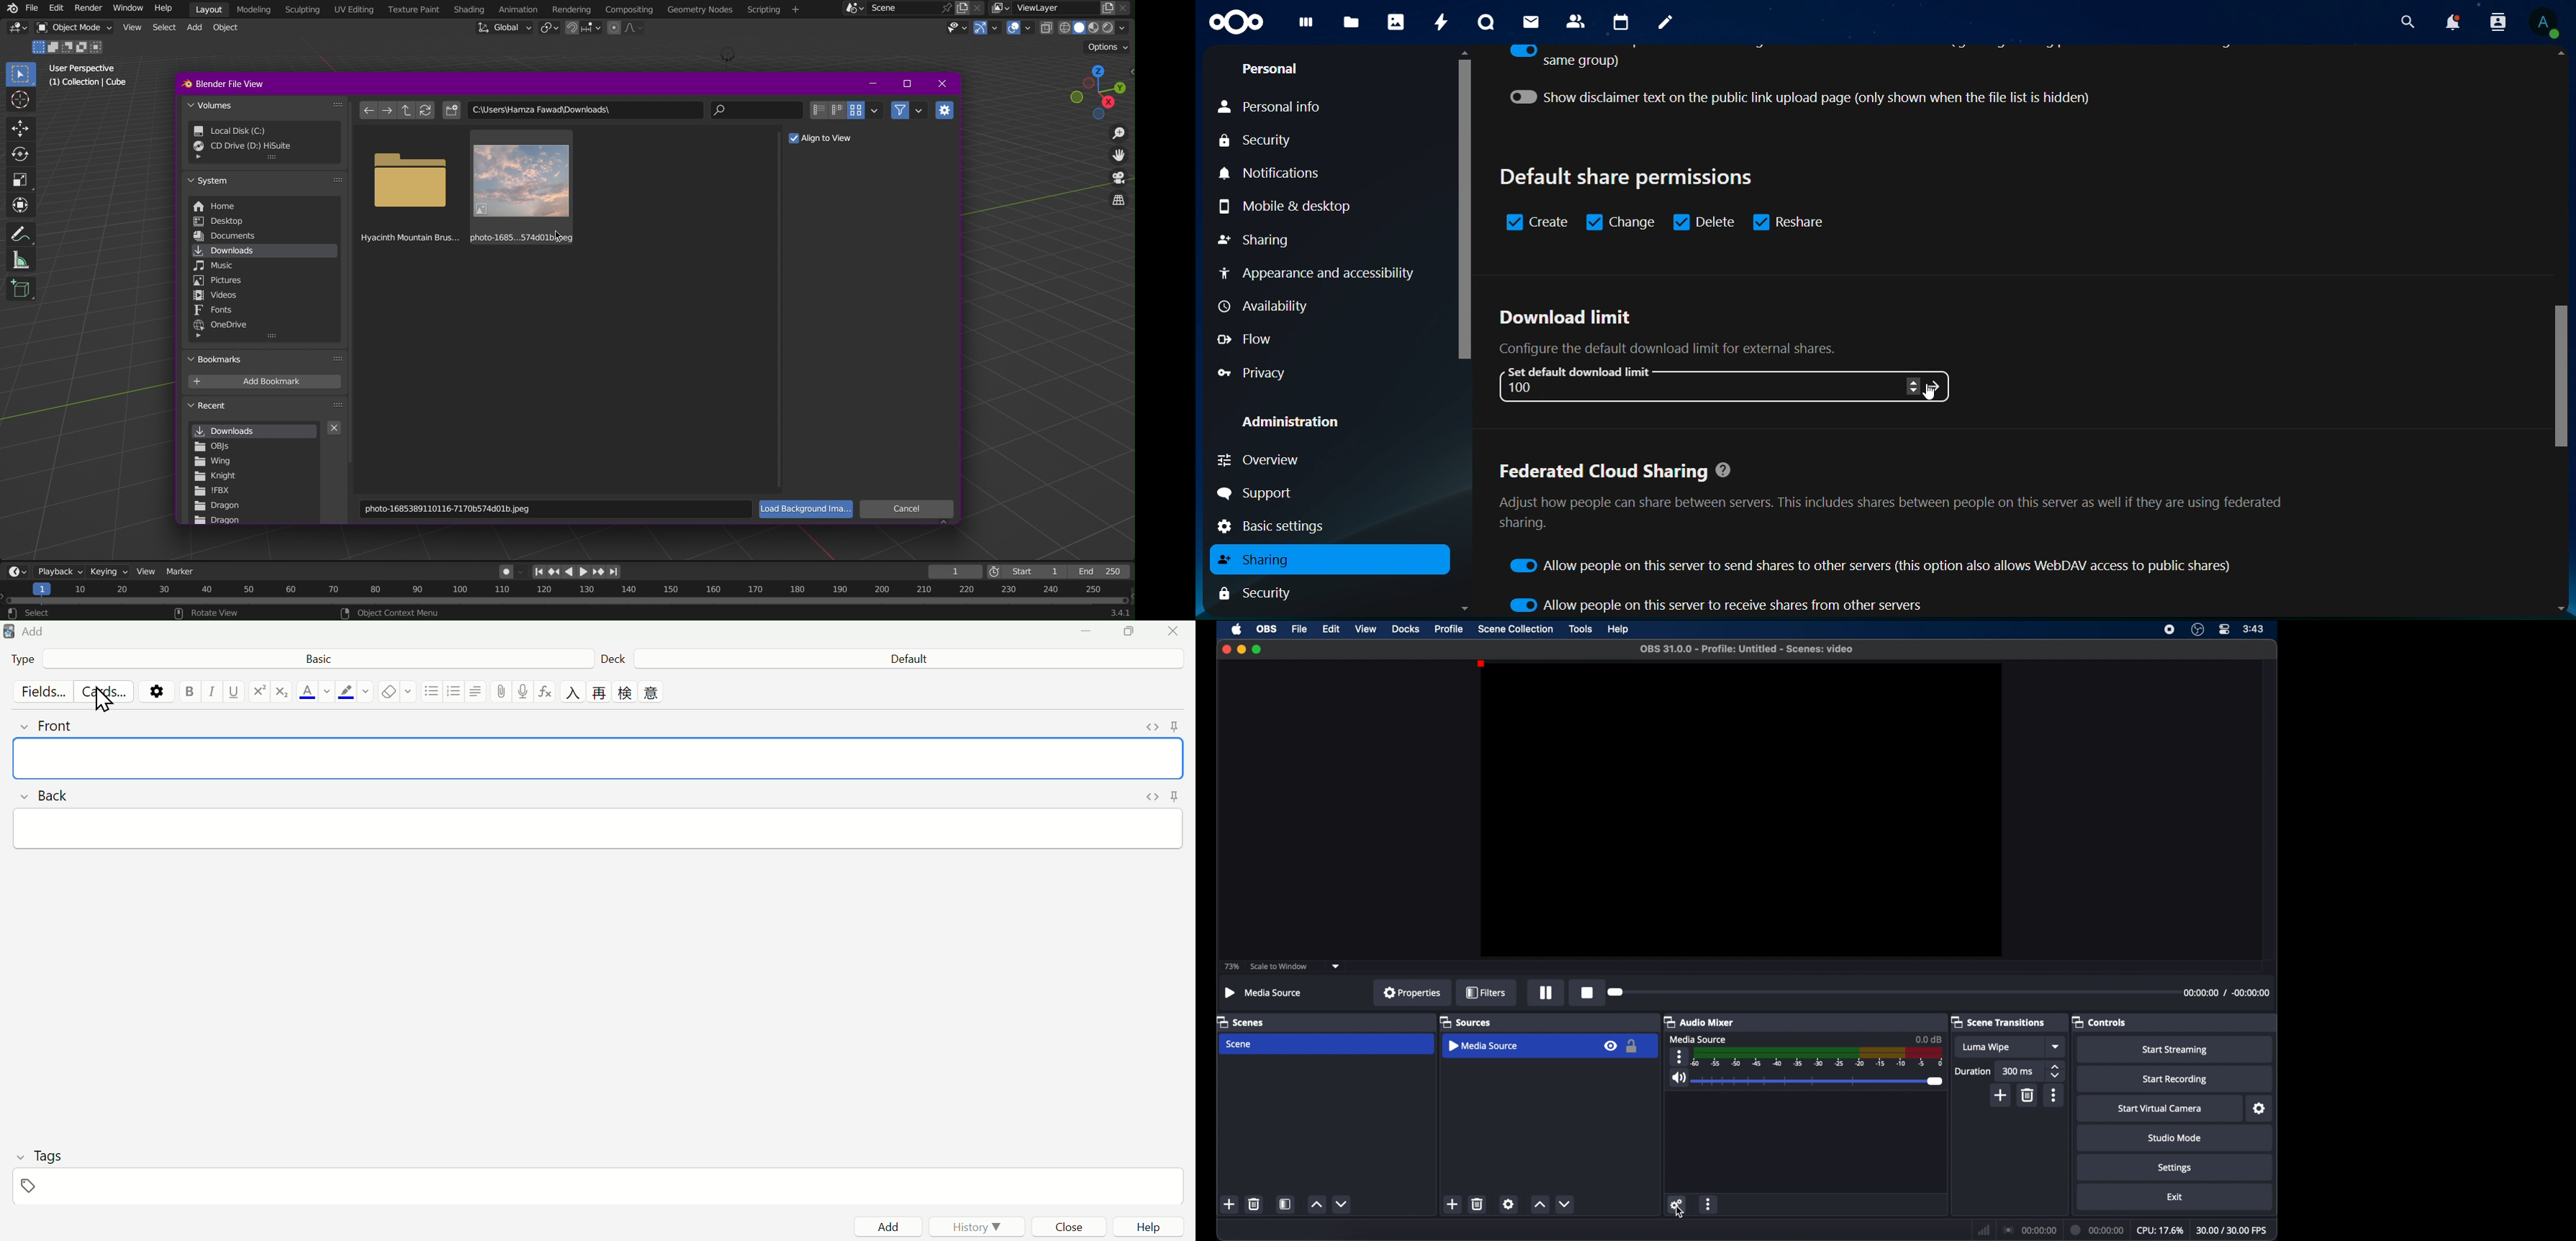 This screenshot has height=1260, width=2576. Describe the element at coordinates (1586, 992) in the screenshot. I see `stop` at that location.